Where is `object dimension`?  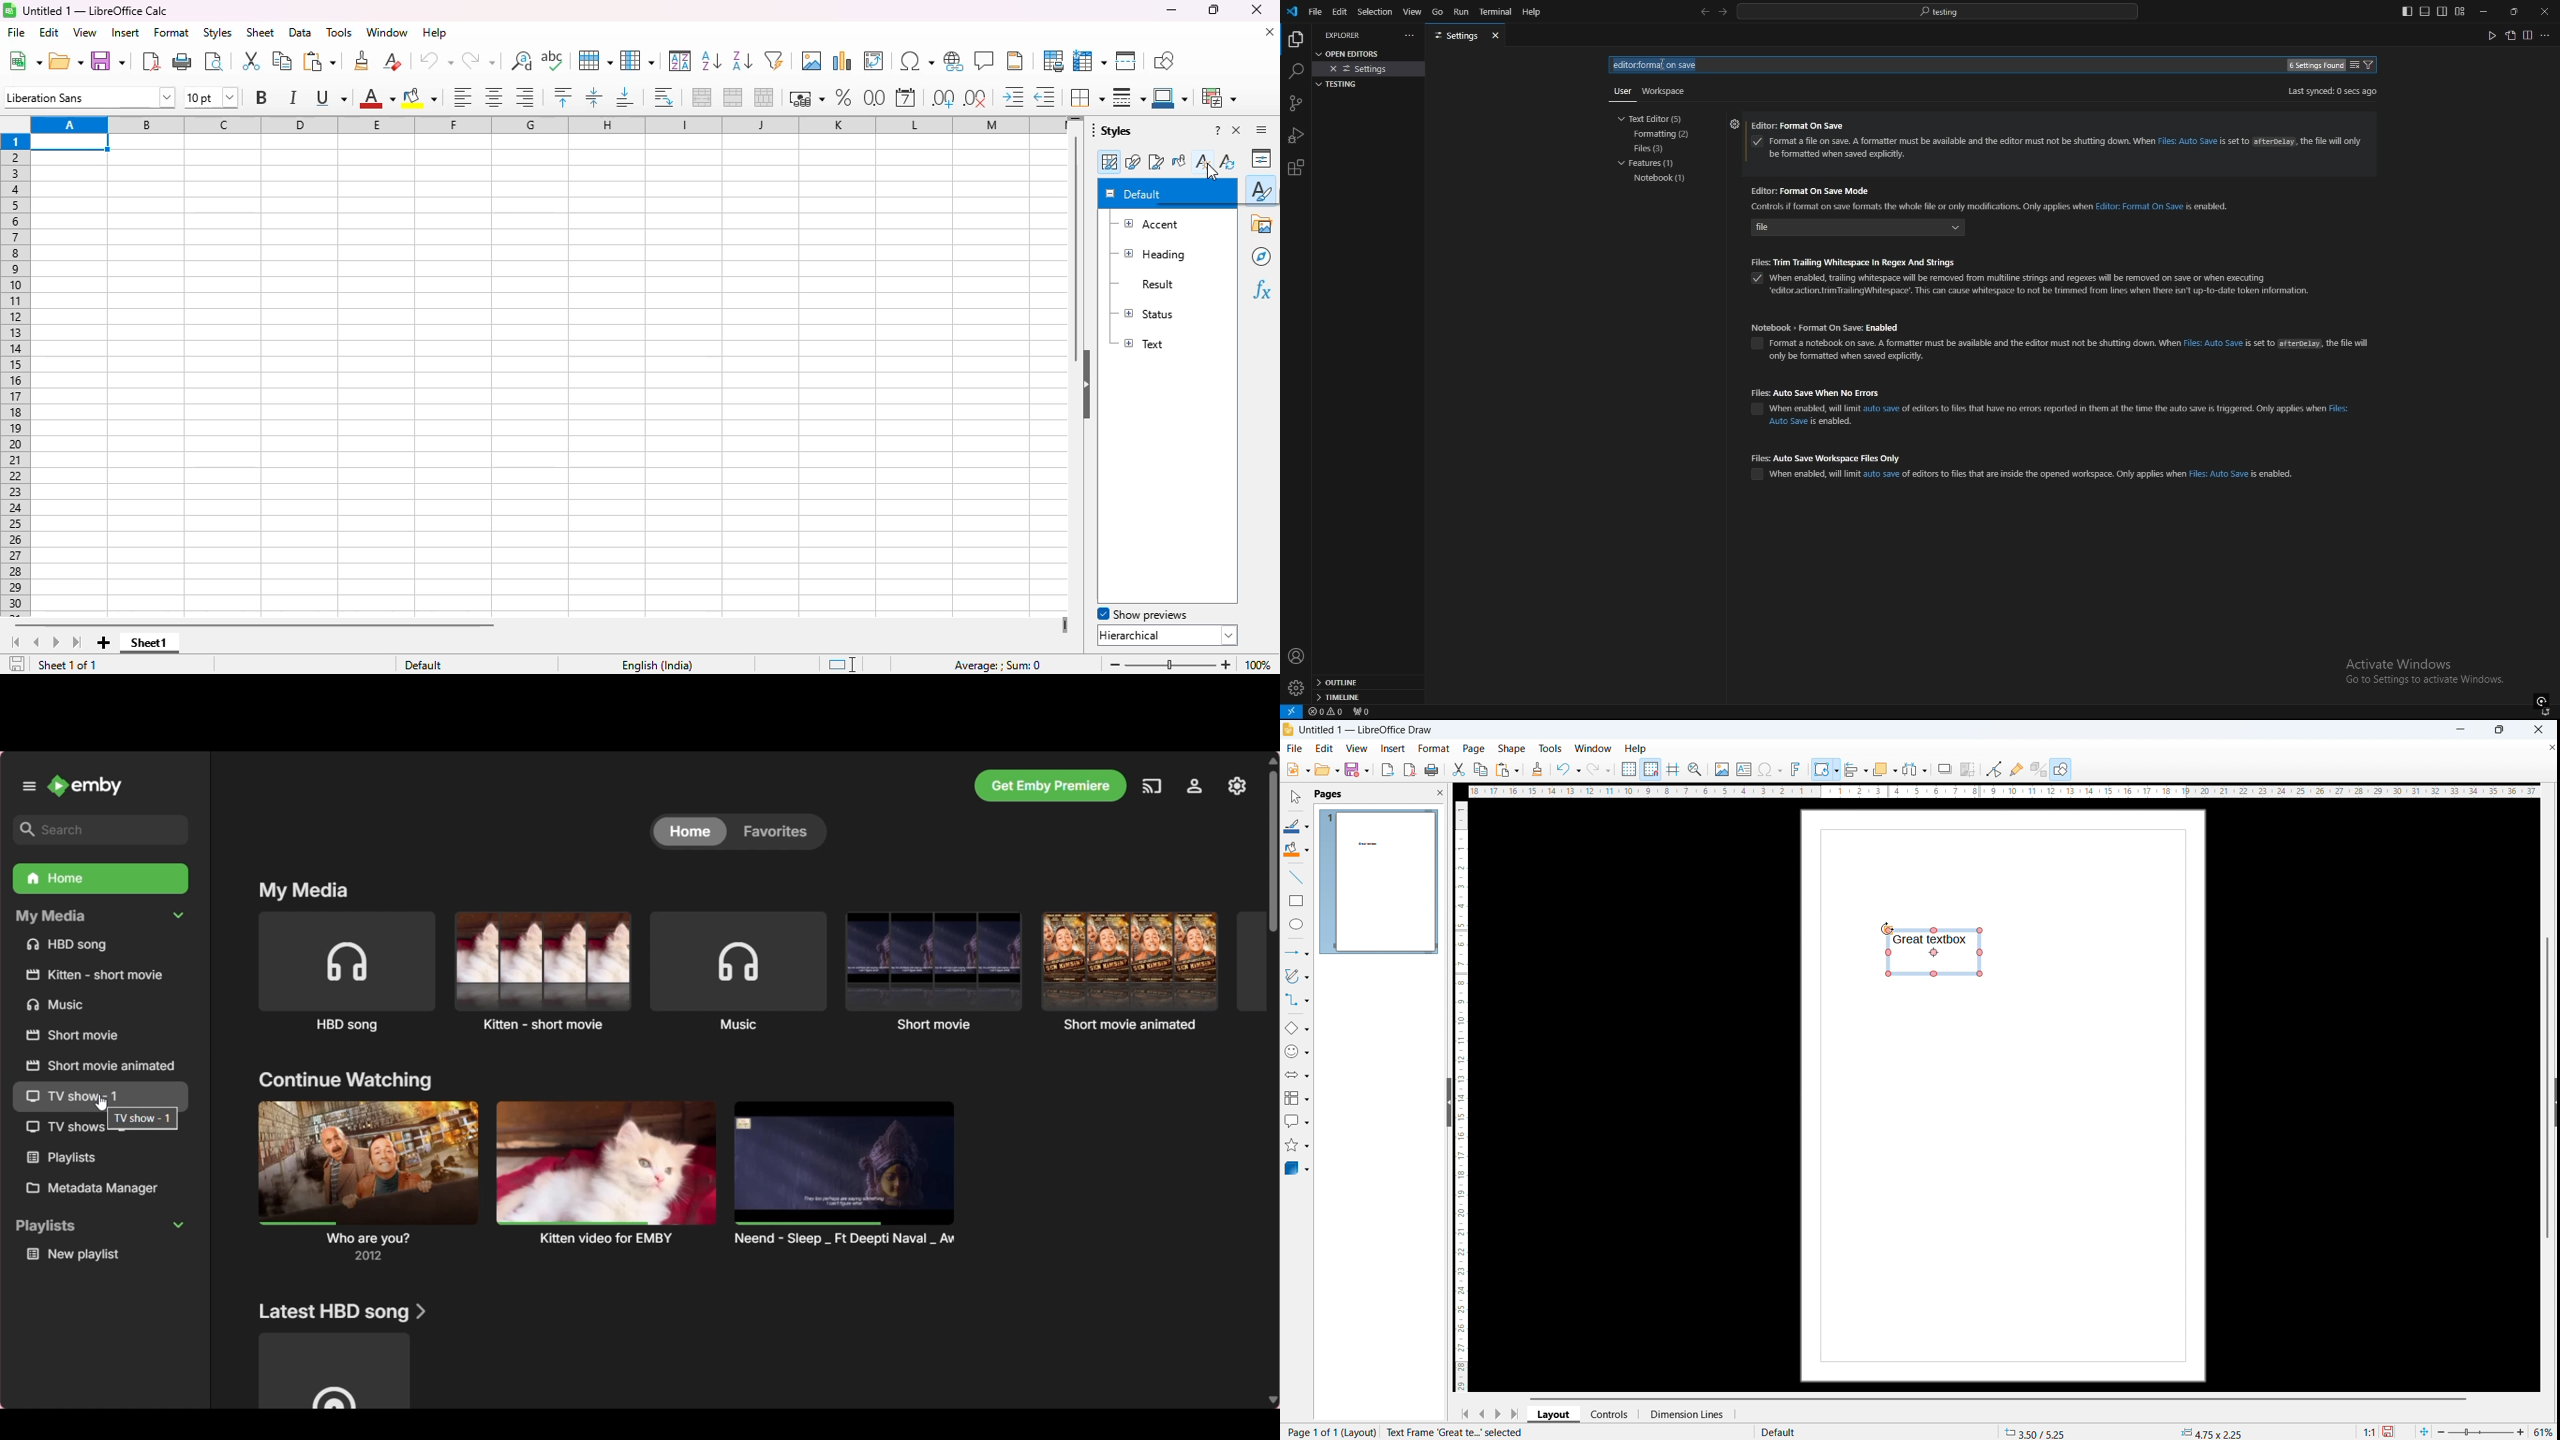 object dimension is located at coordinates (2213, 1432).